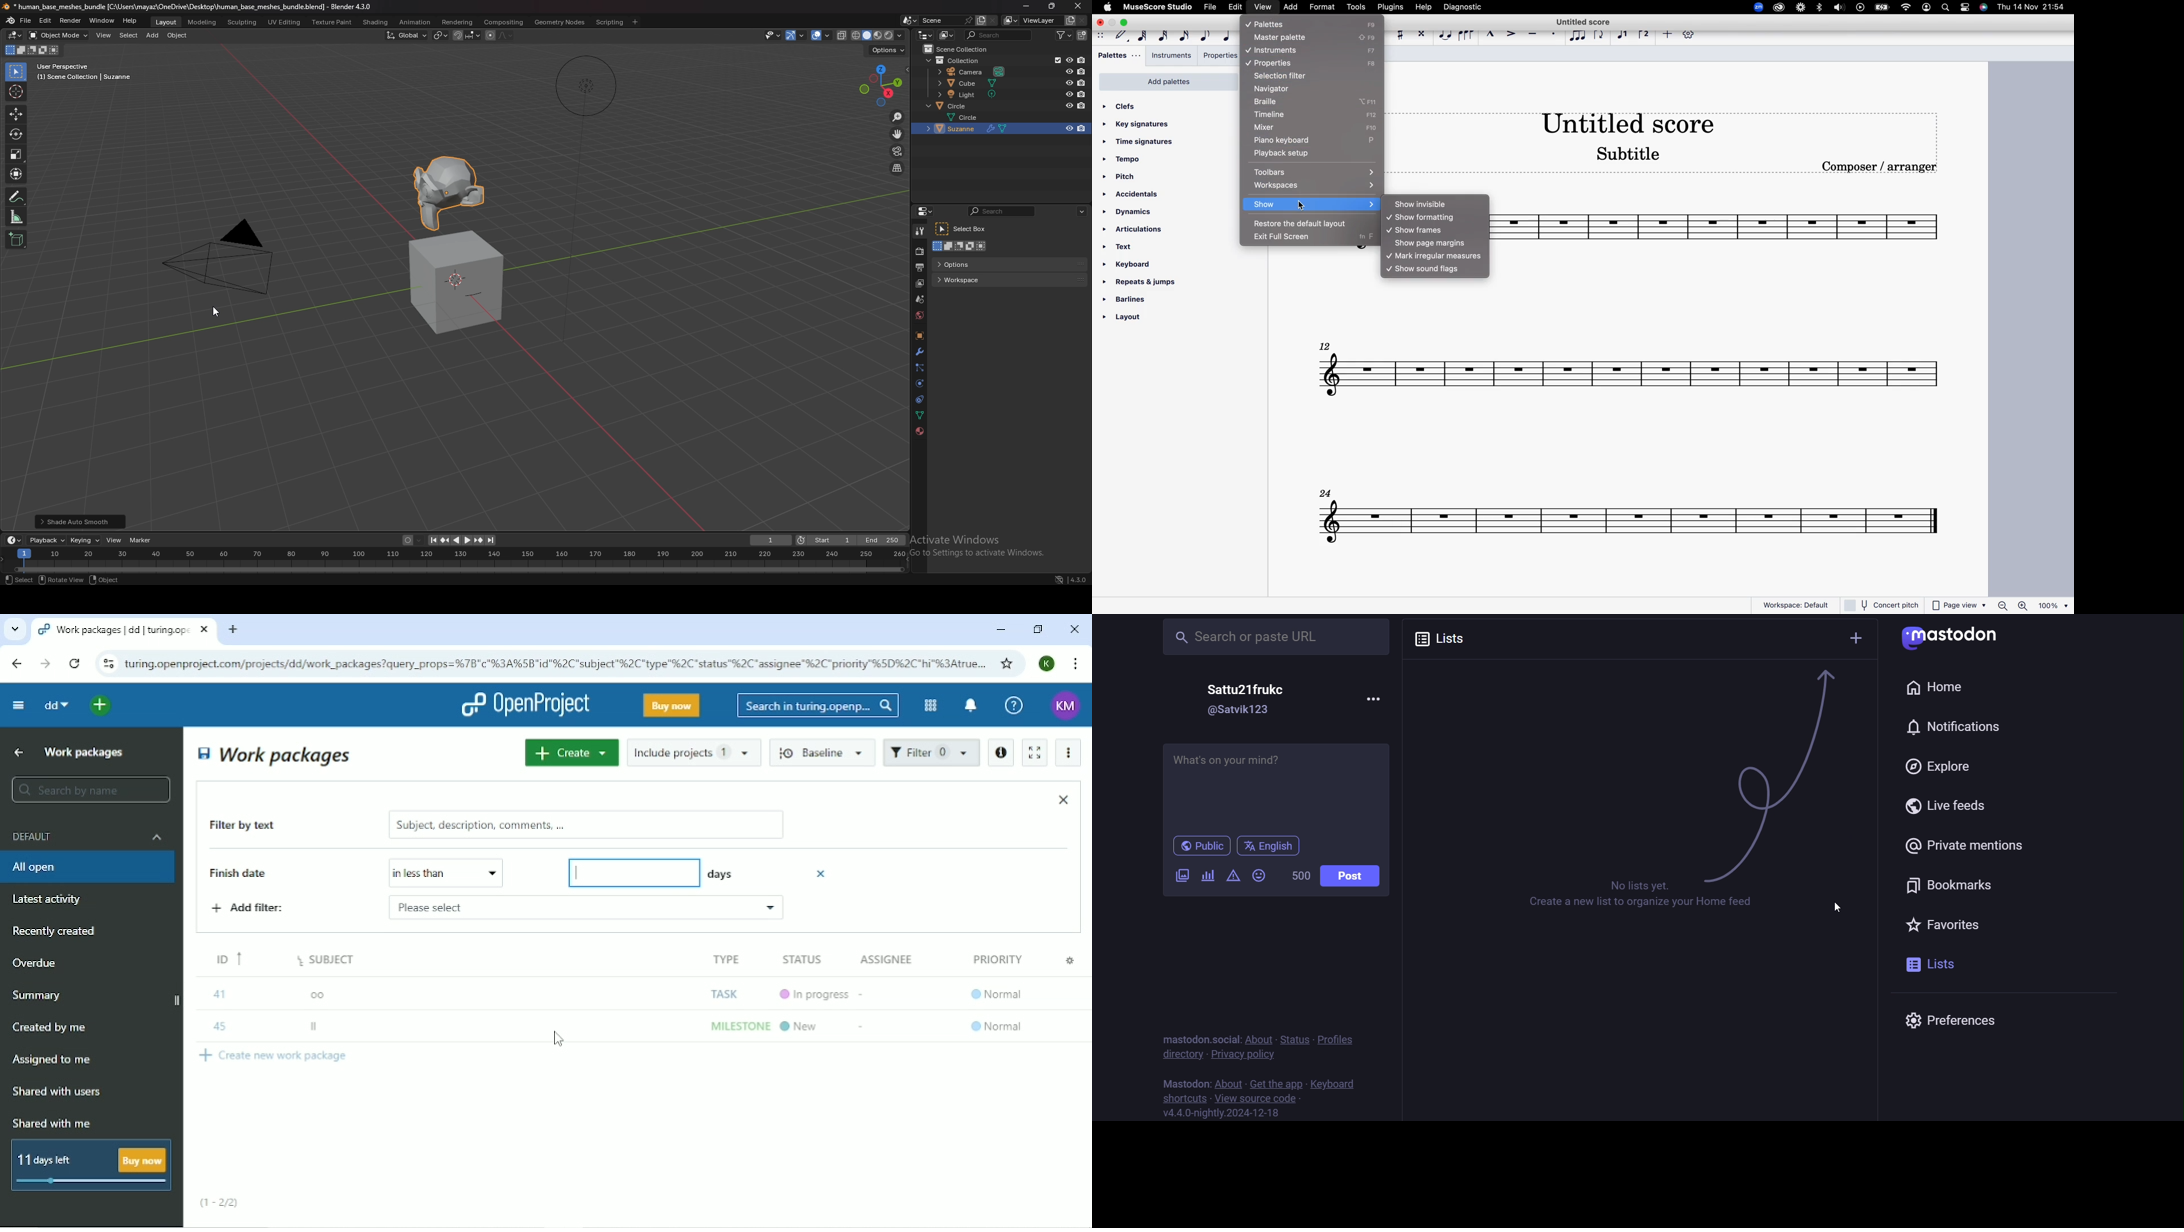 The image size is (2184, 1232). I want to click on image/video, so click(1181, 875).